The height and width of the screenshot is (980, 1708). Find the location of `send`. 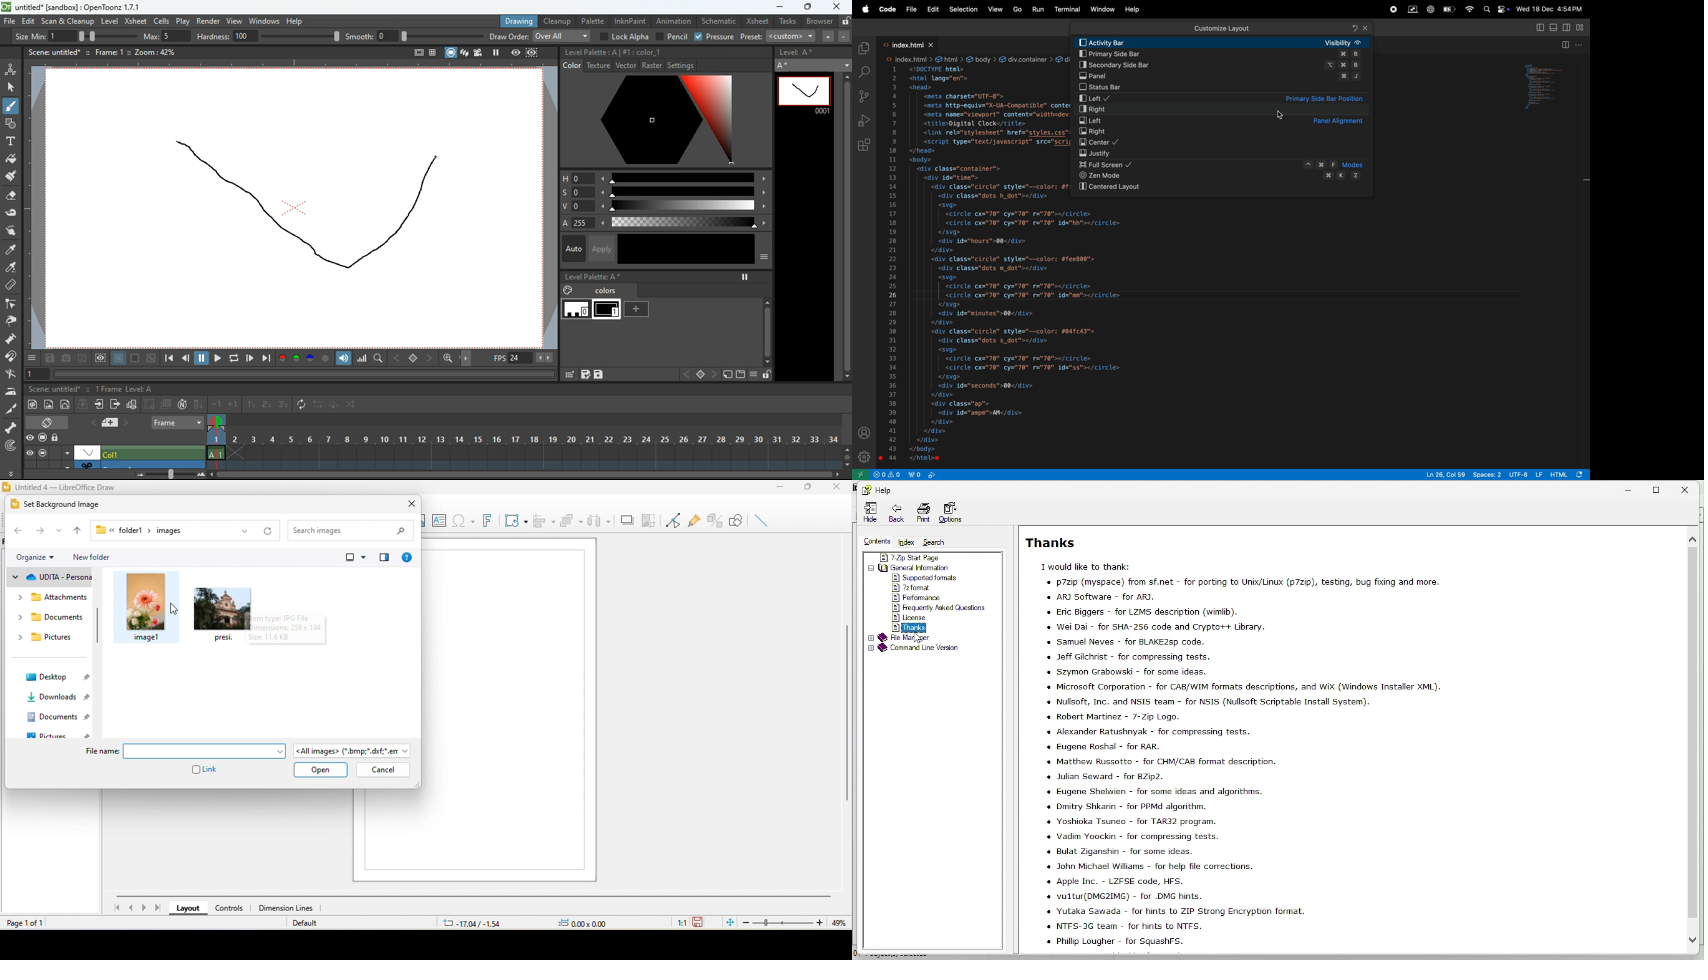

send is located at coordinates (115, 404).